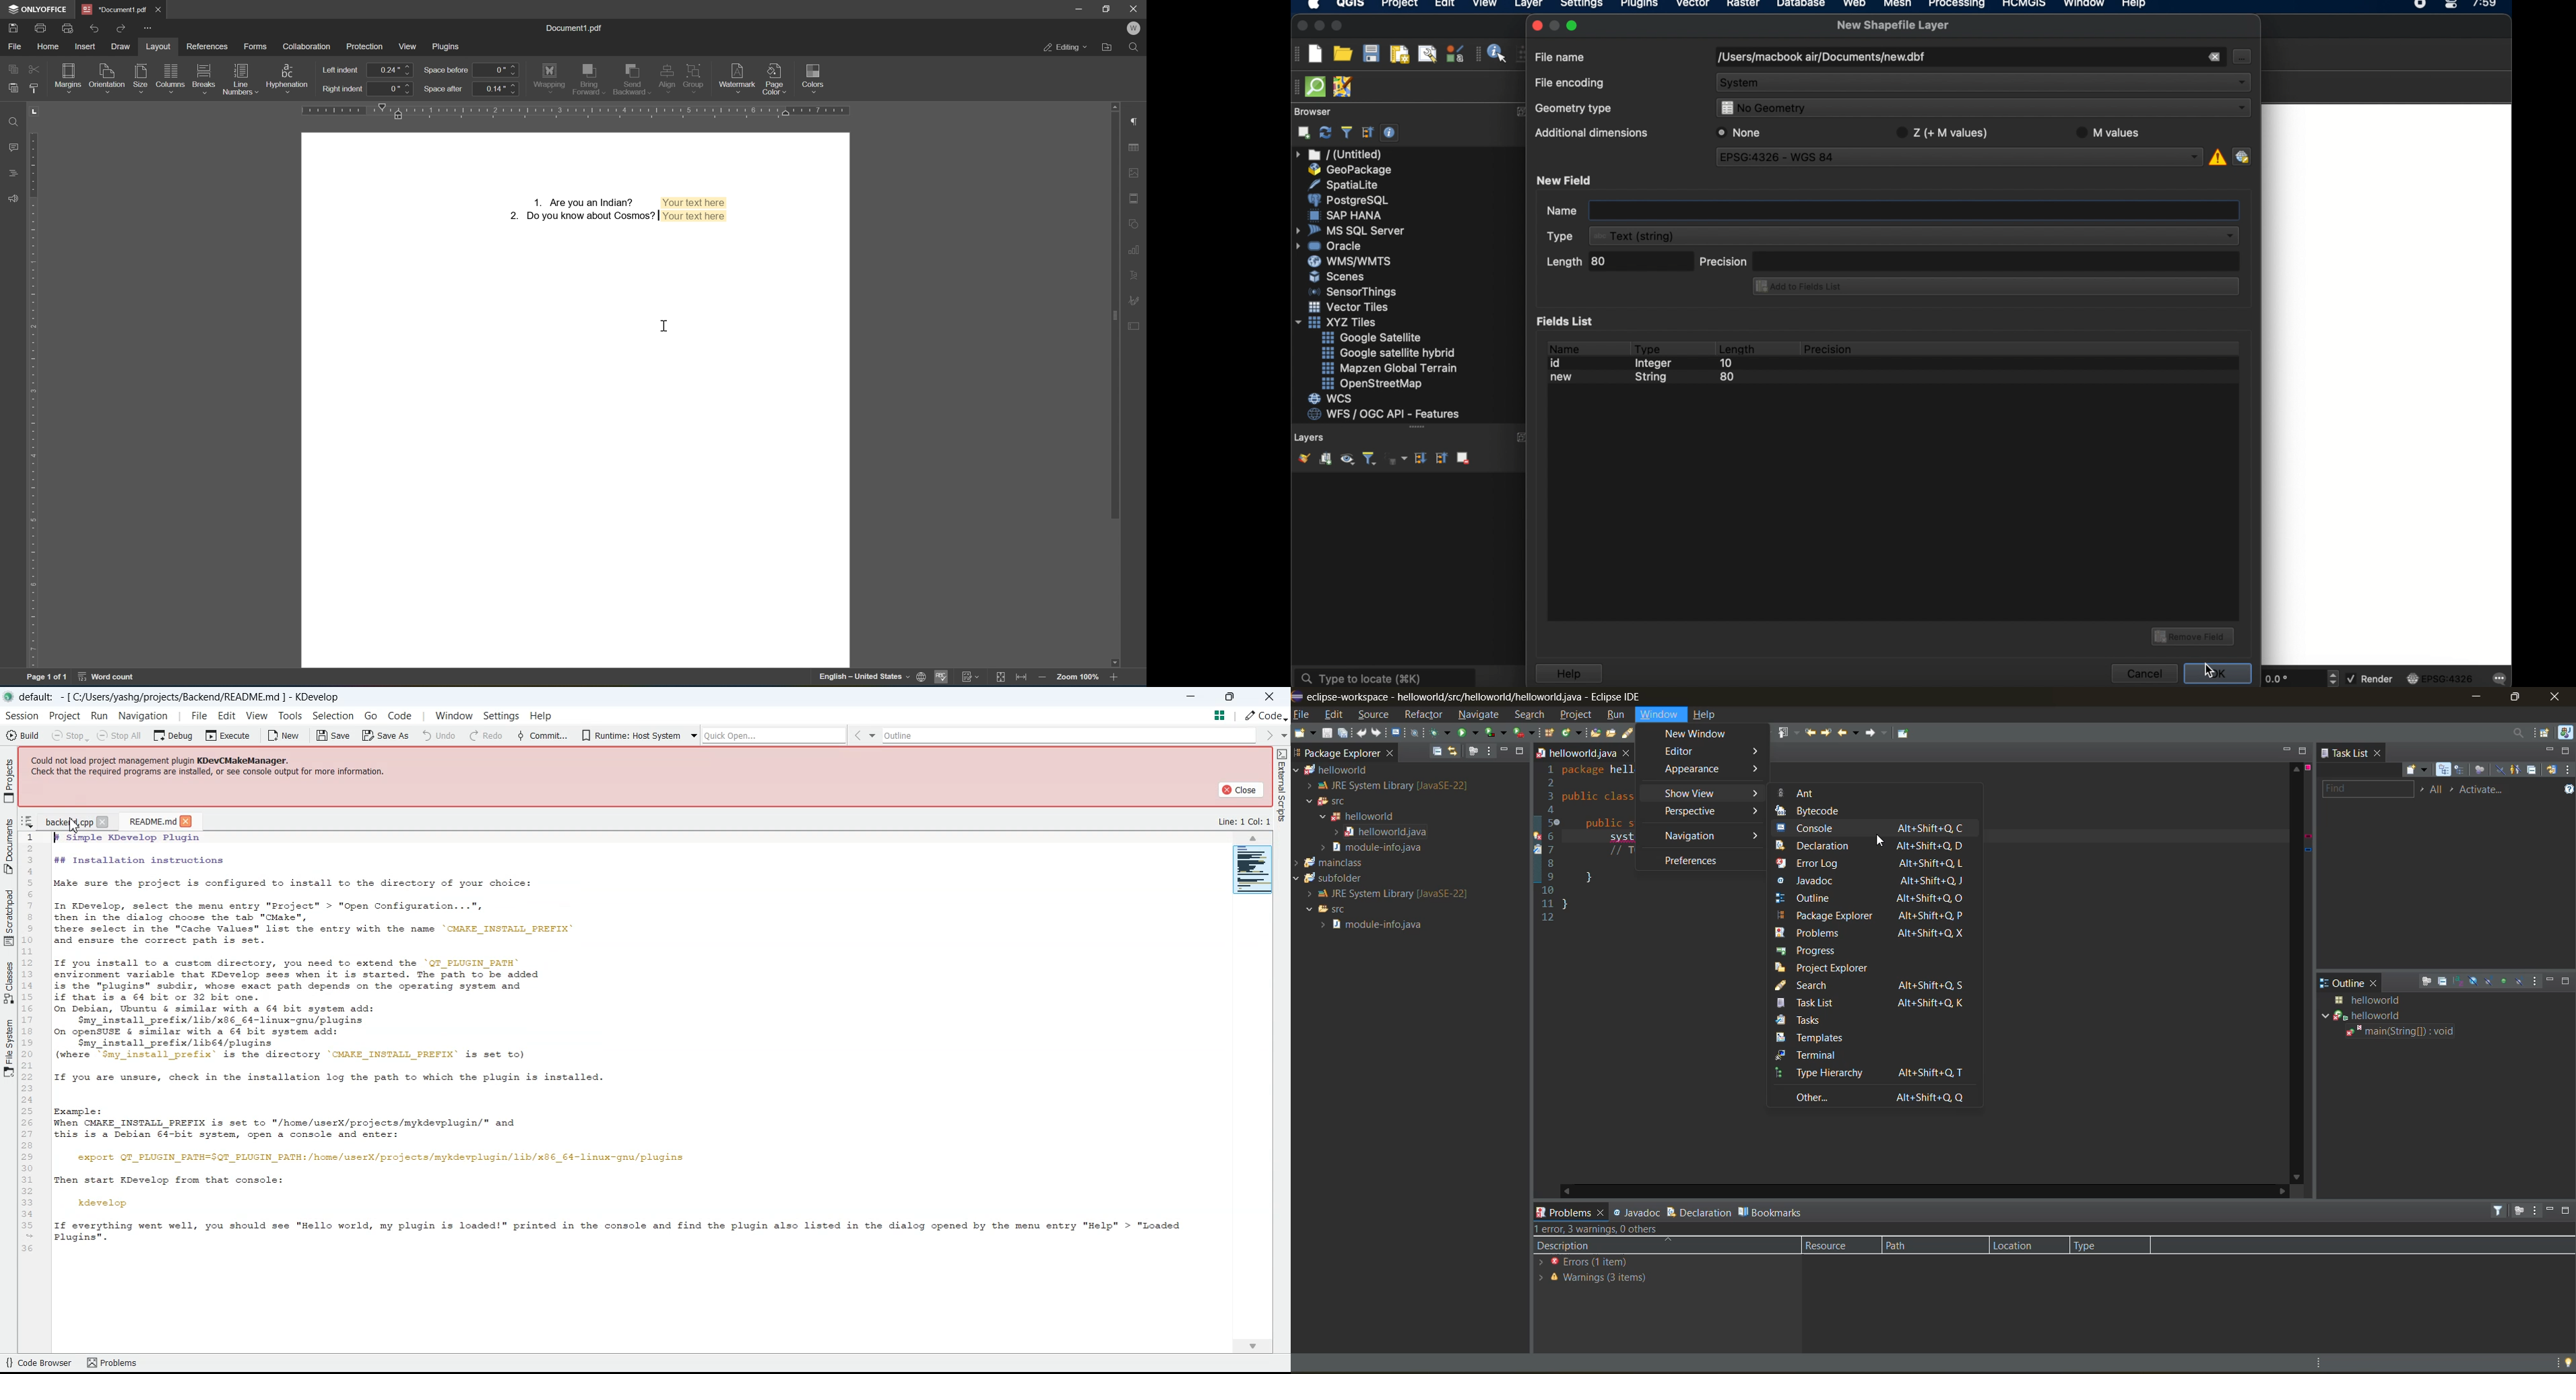 Image resolution: width=2576 pixels, height=1400 pixels. I want to click on mesh, so click(1898, 5).